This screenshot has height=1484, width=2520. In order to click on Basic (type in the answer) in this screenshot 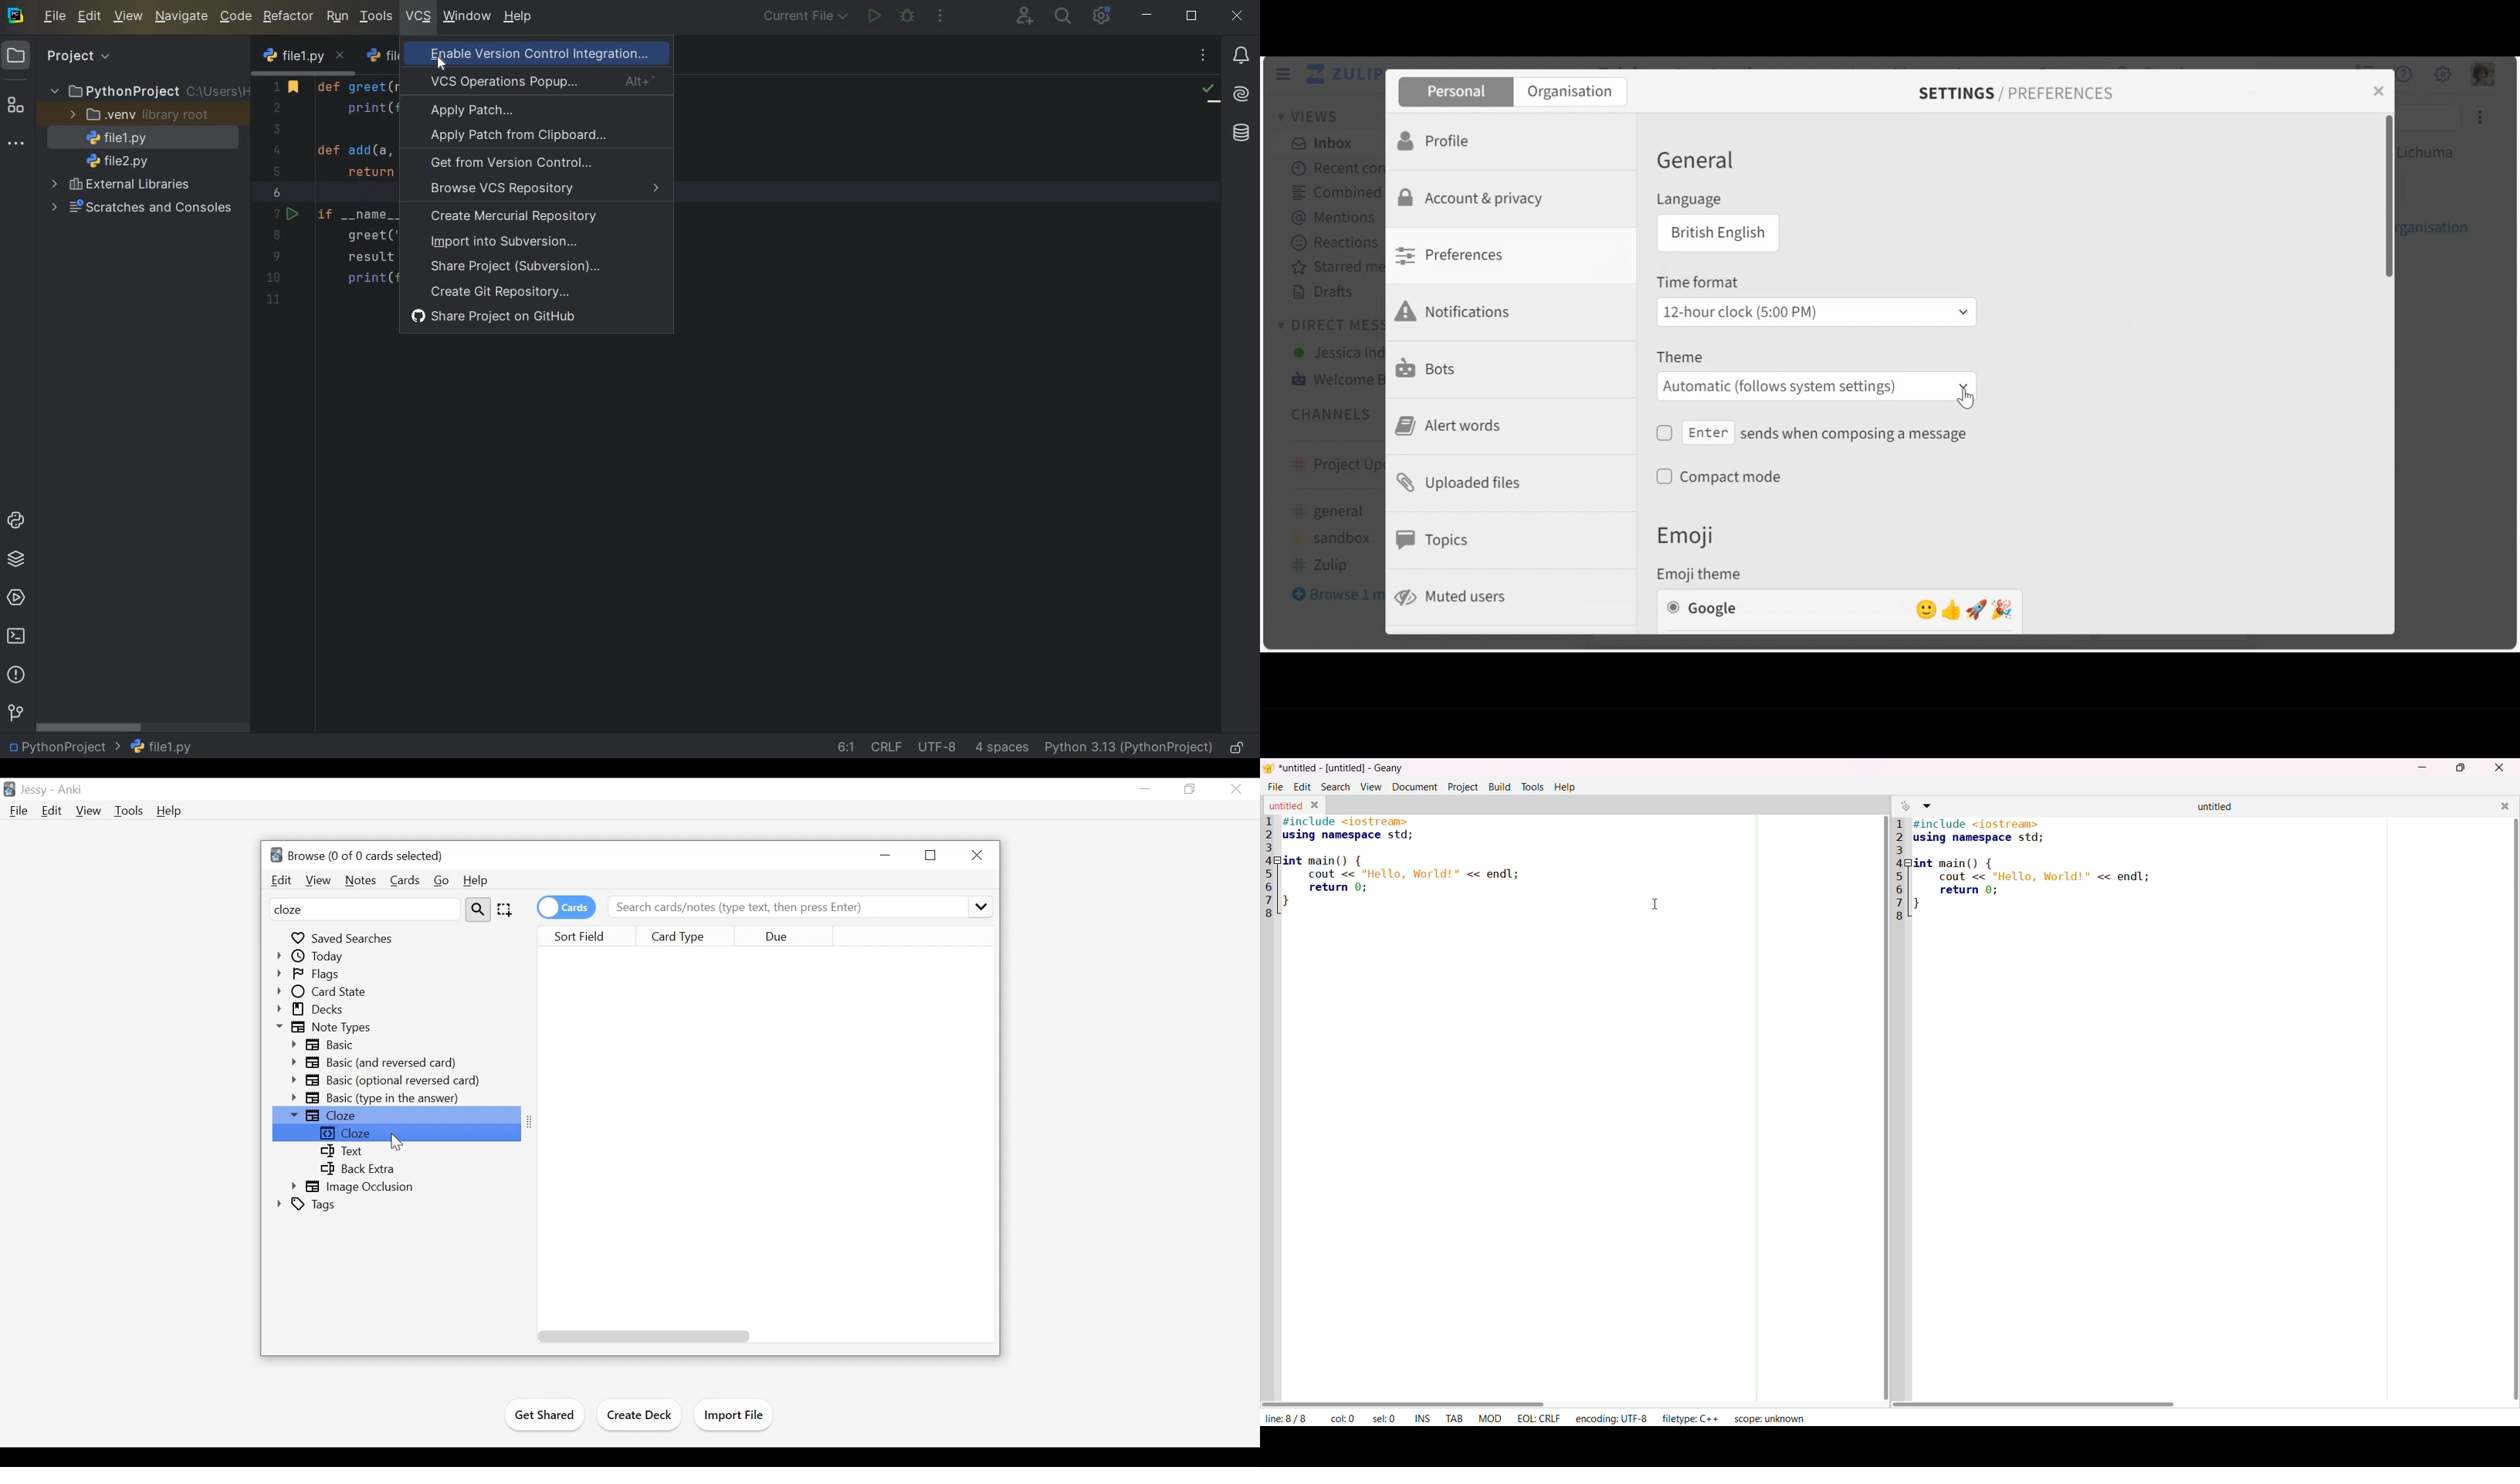, I will do `click(379, 1098)`.